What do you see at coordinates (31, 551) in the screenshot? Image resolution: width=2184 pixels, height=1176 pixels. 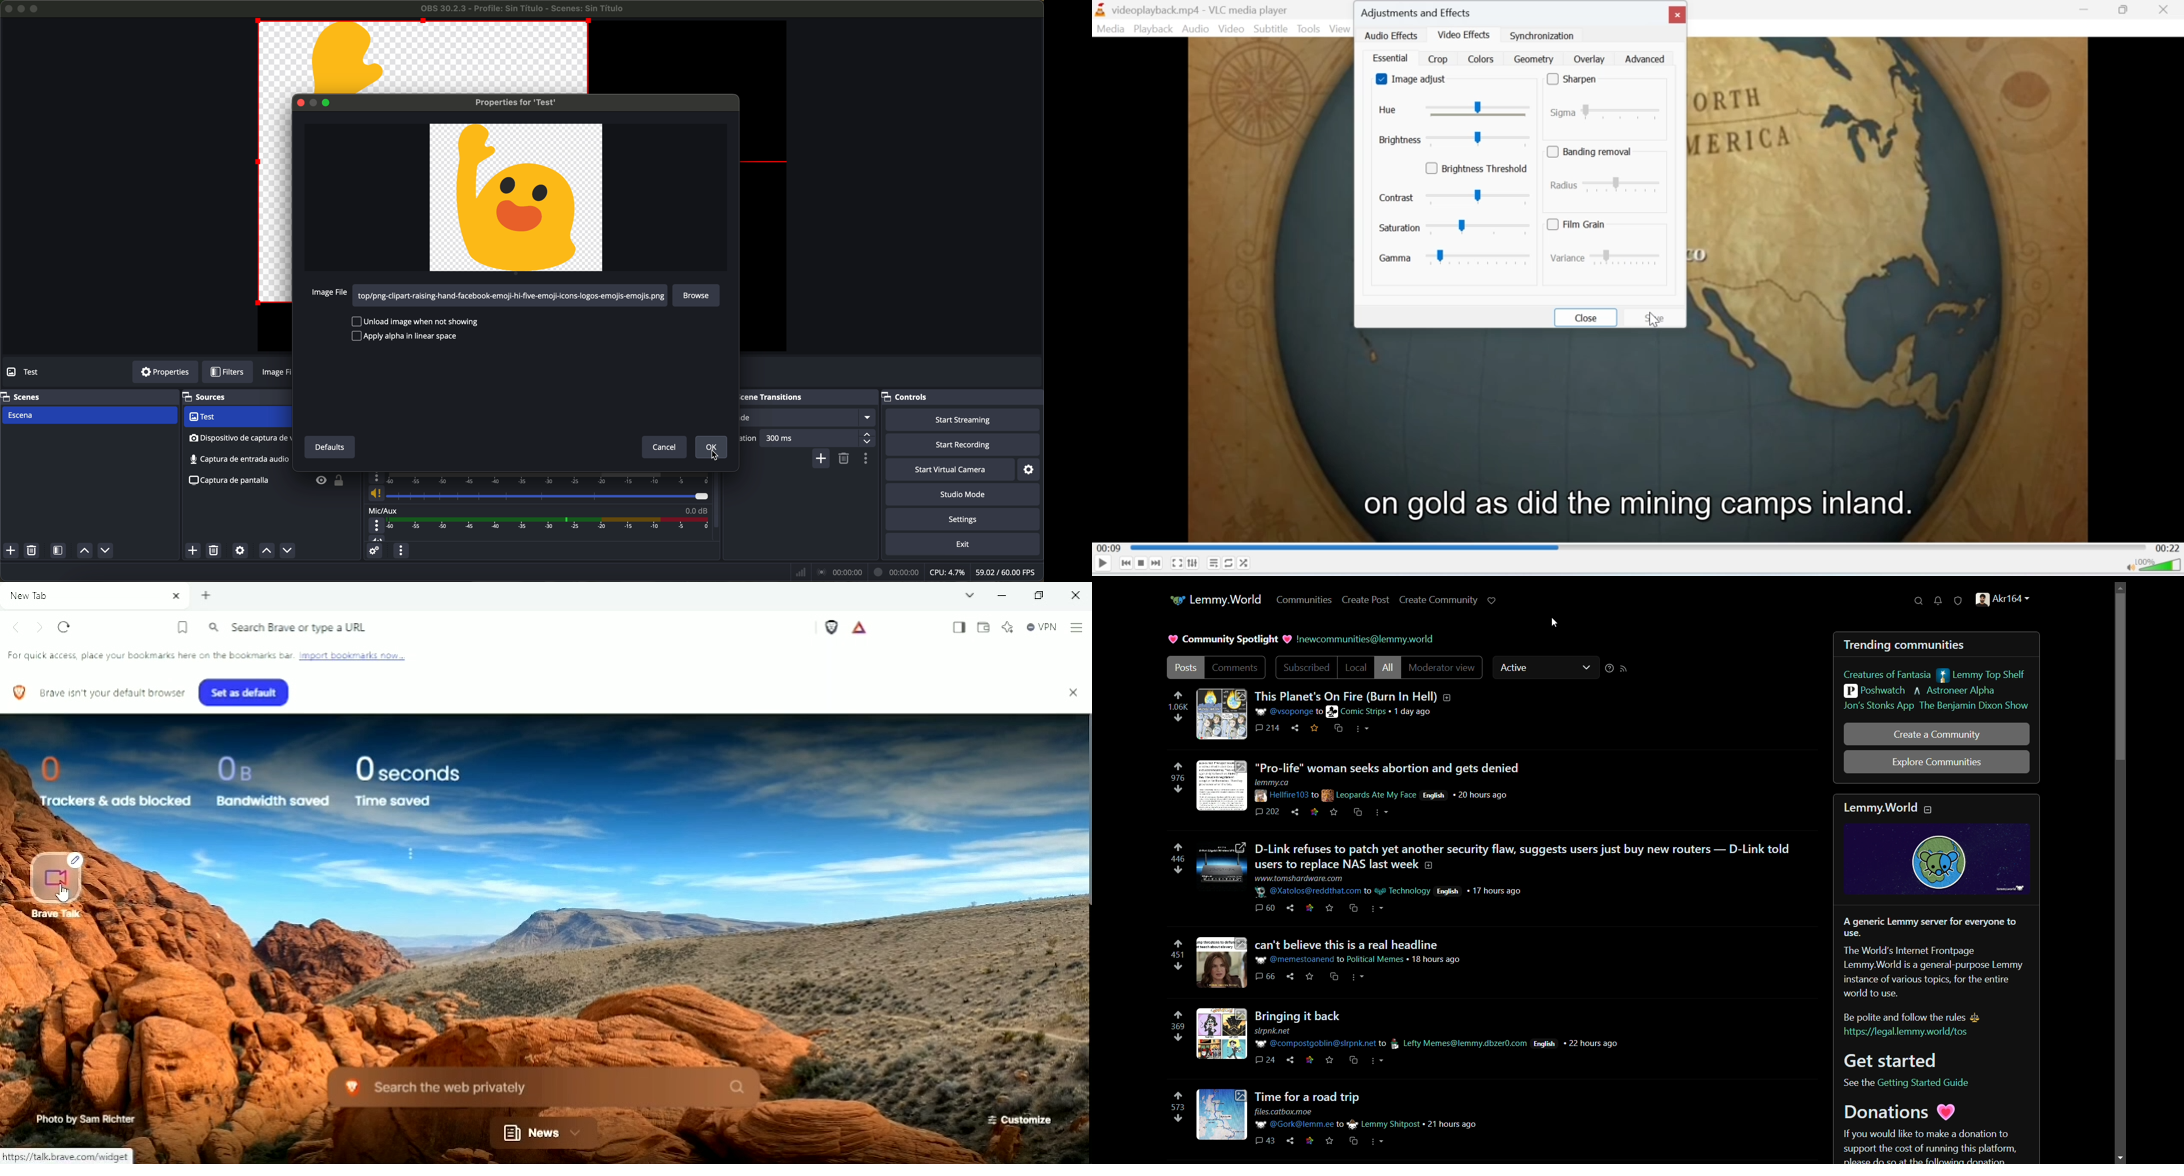 I see `remove selected scene` at bounding box center [31, 551].